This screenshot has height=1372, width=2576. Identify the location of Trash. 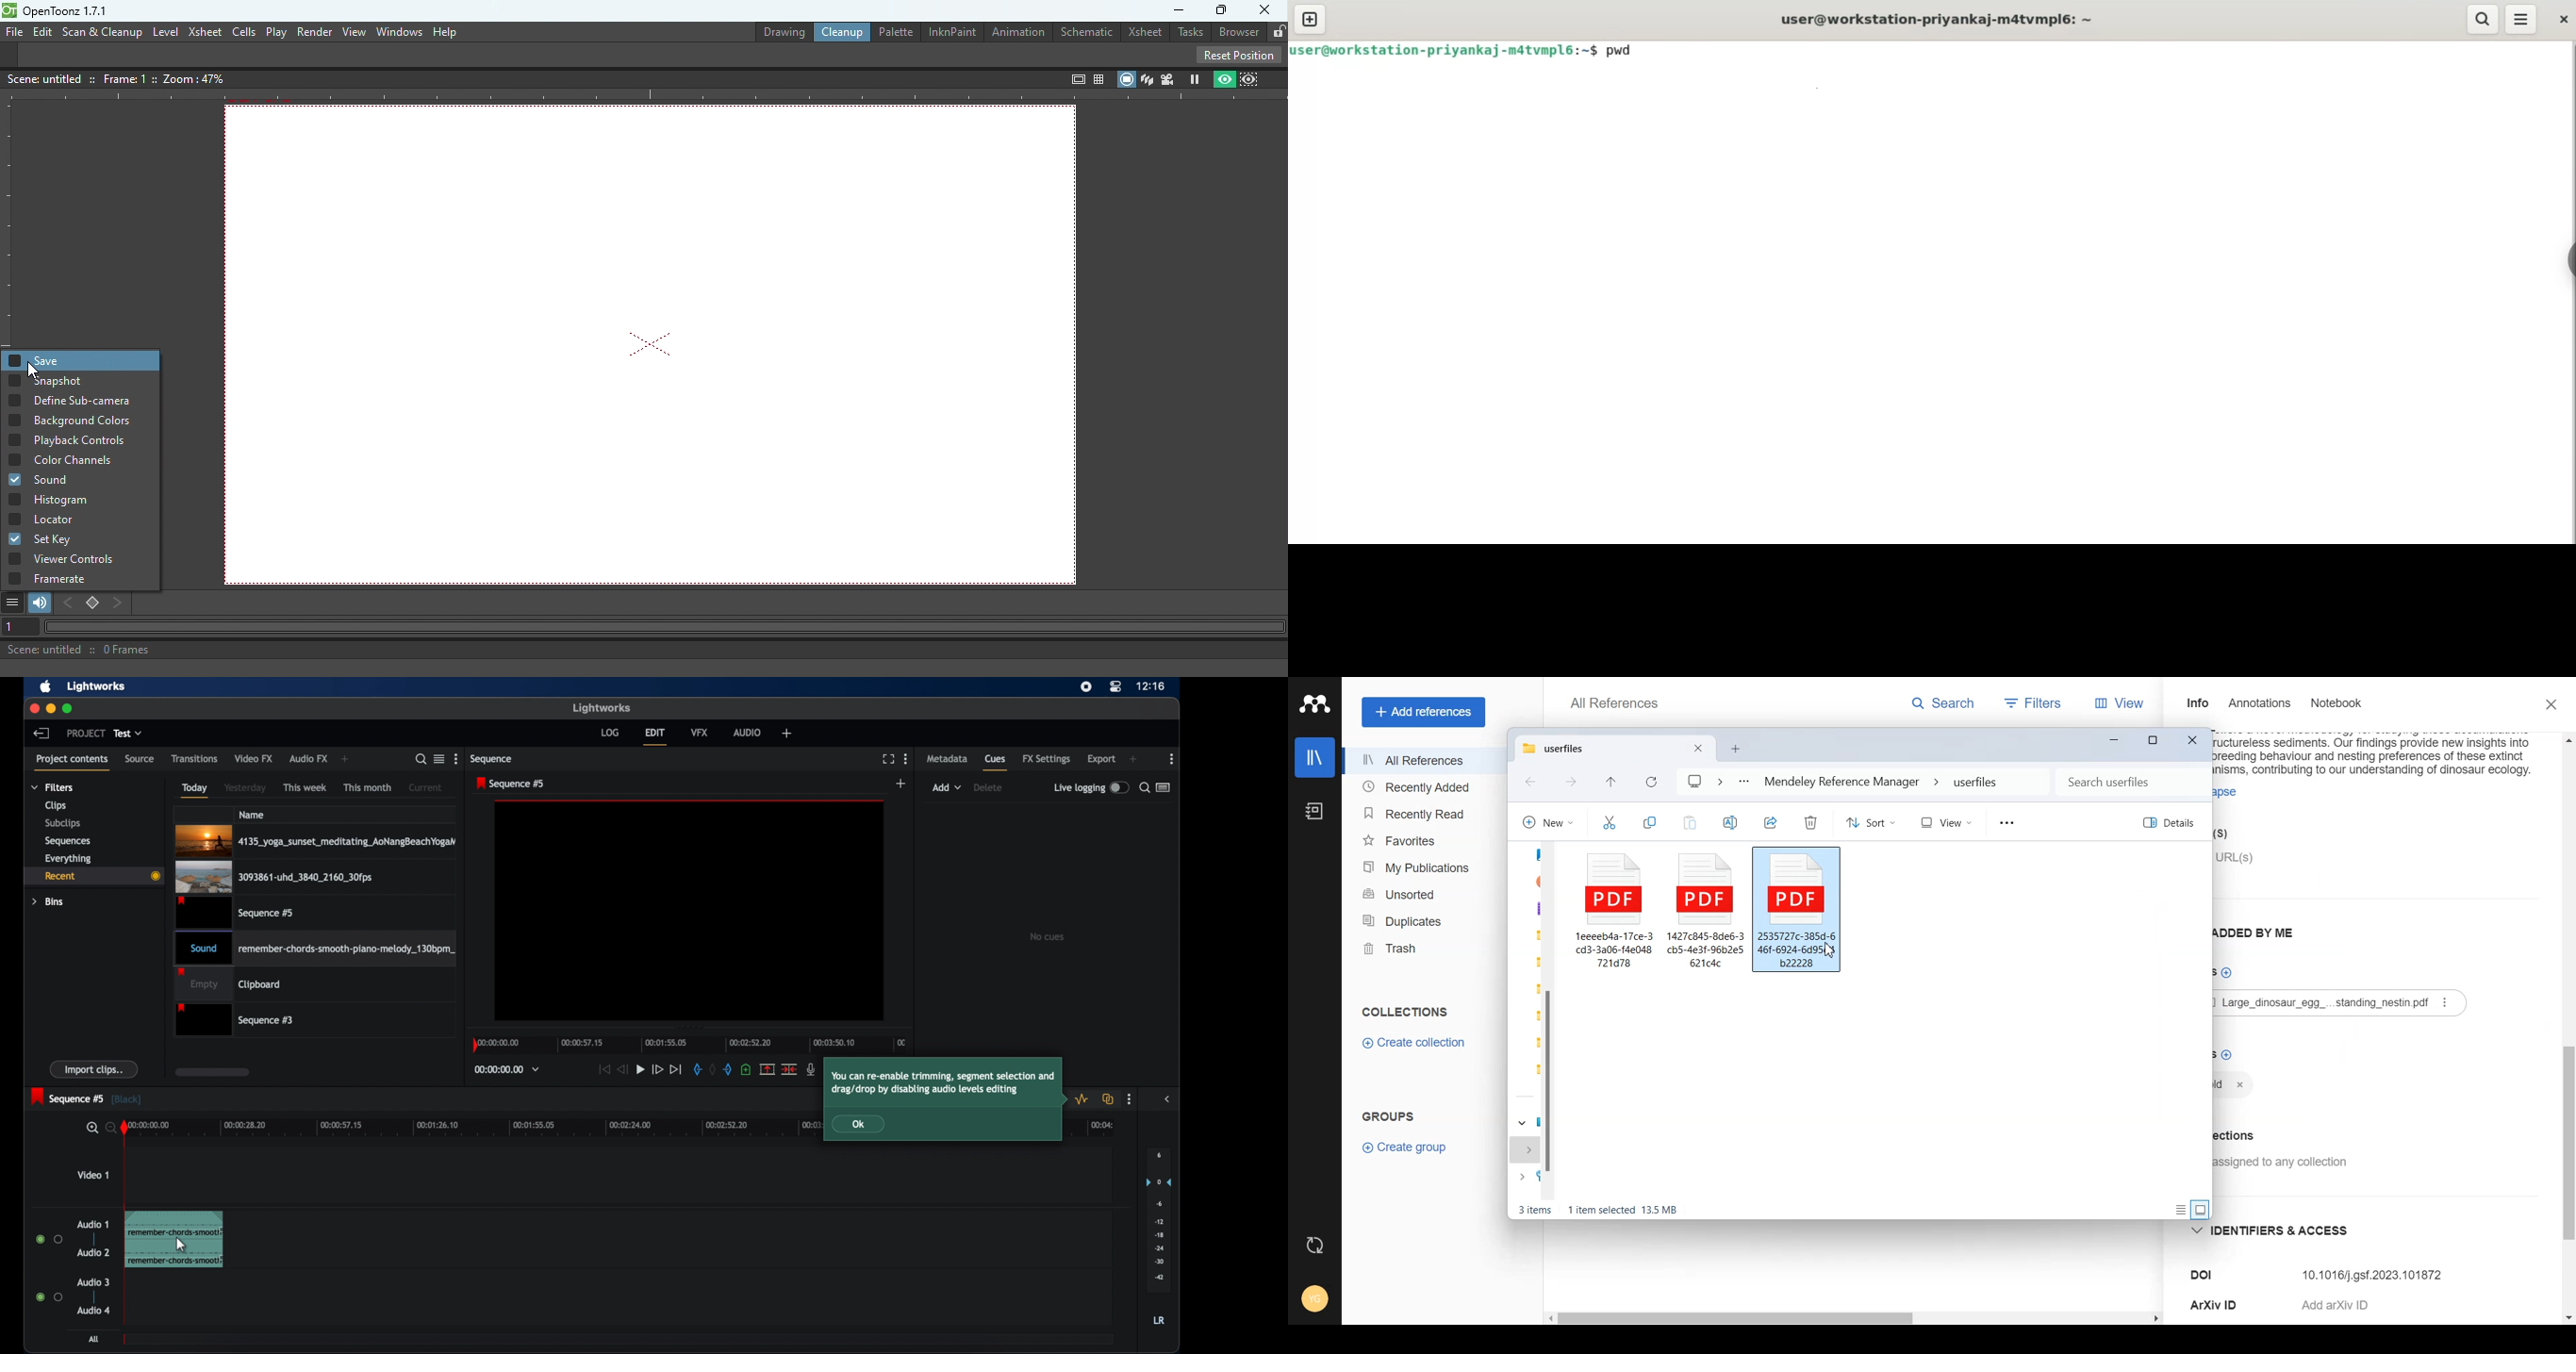
(1428, 946).